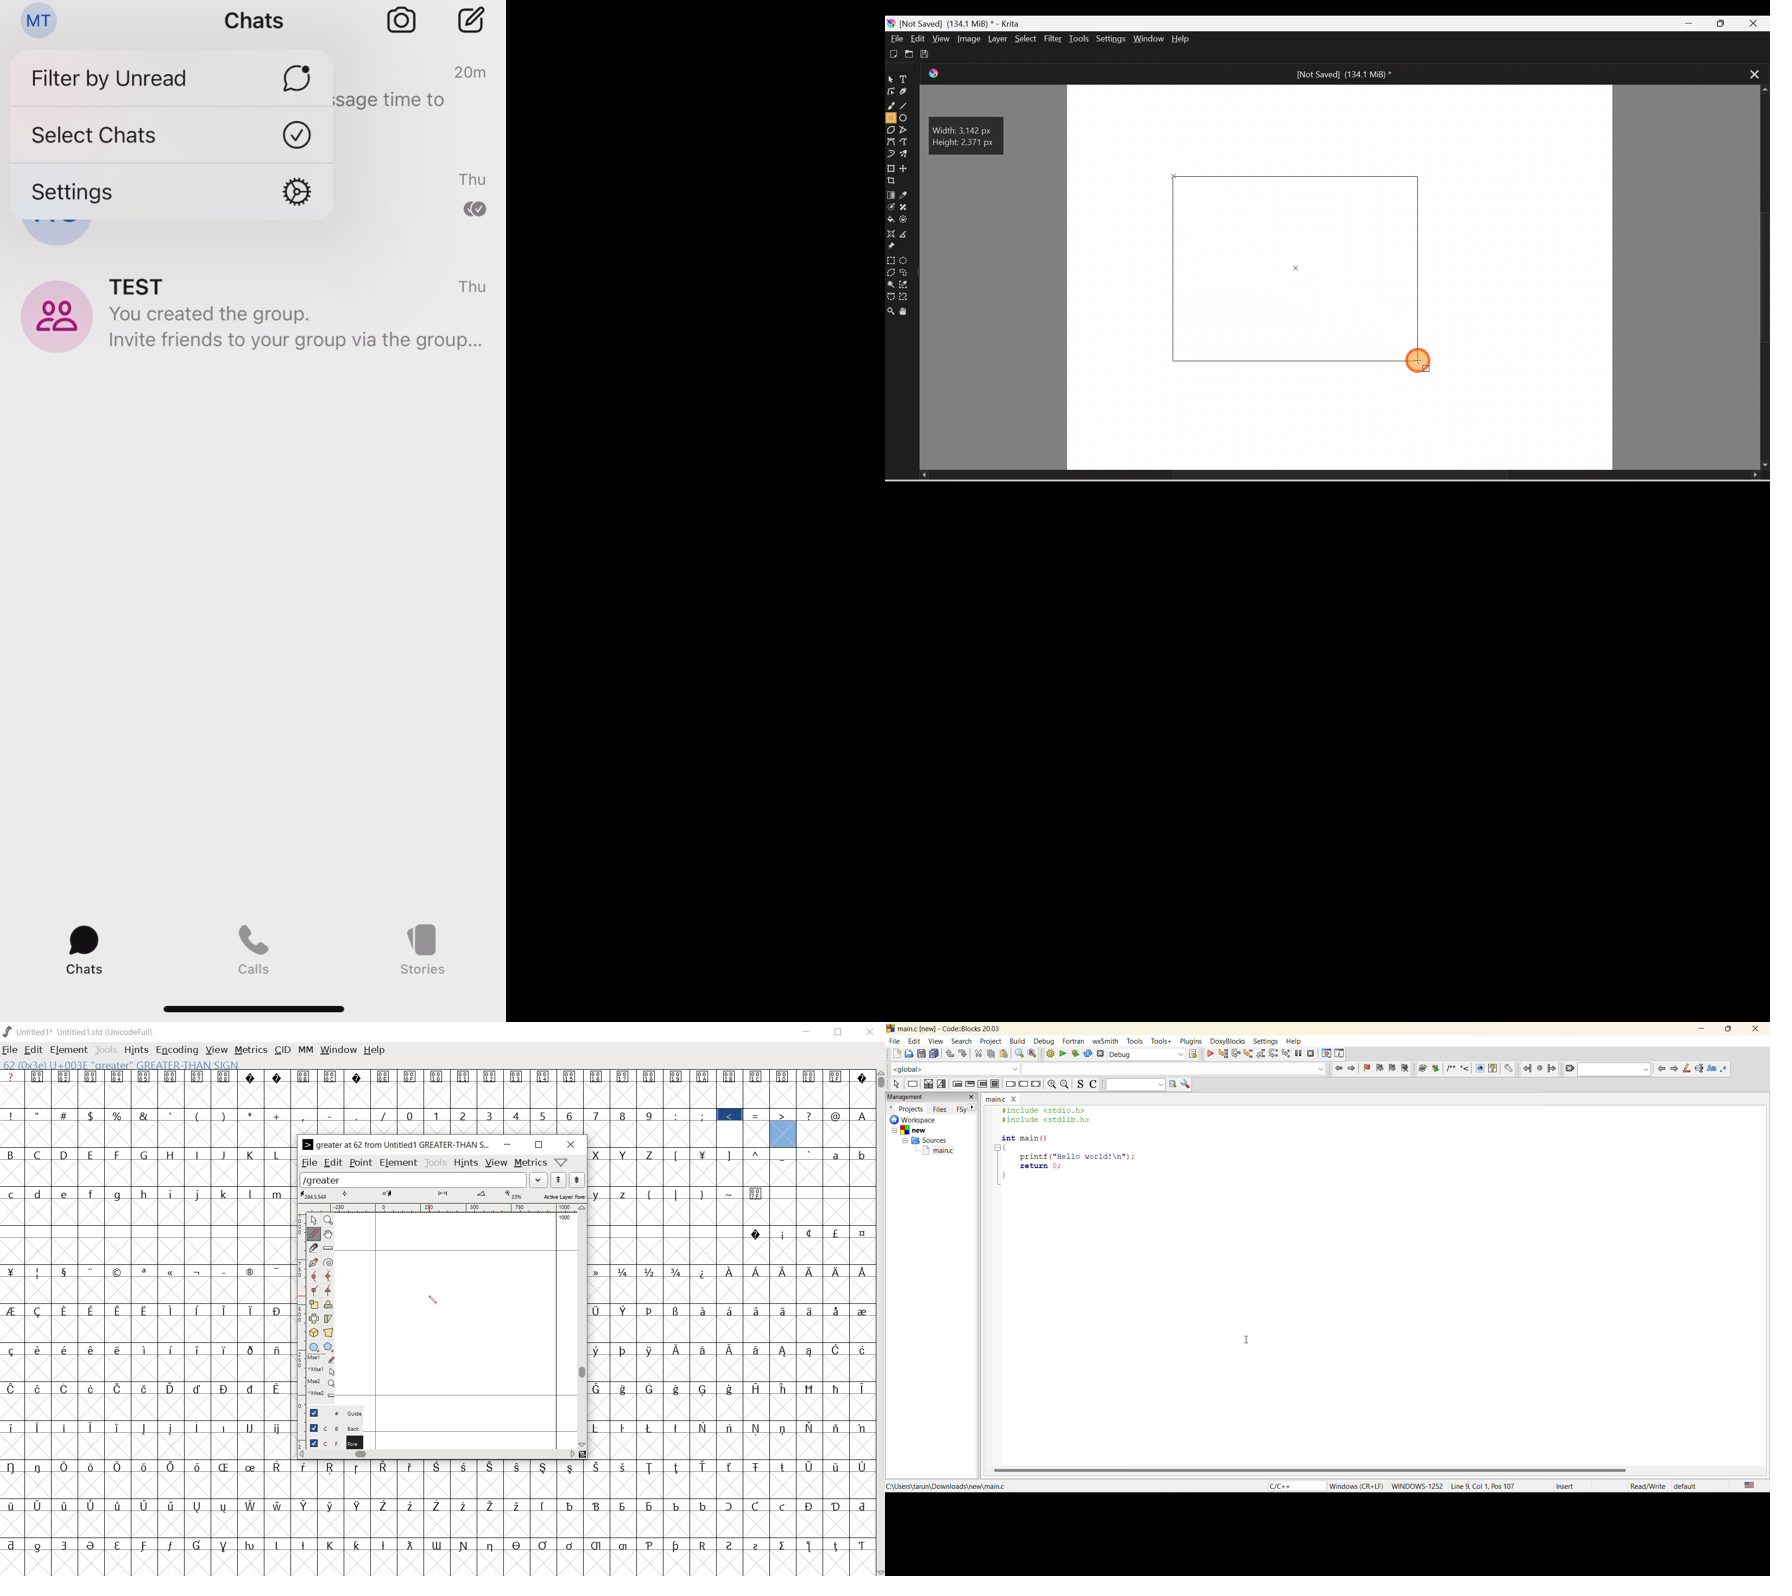 The height and width of the screenshot is (1596, 1792). What do you see at coordinates (1687, 1486) in the screenshot?
I see `default` at bounding box center [1687, 1486].